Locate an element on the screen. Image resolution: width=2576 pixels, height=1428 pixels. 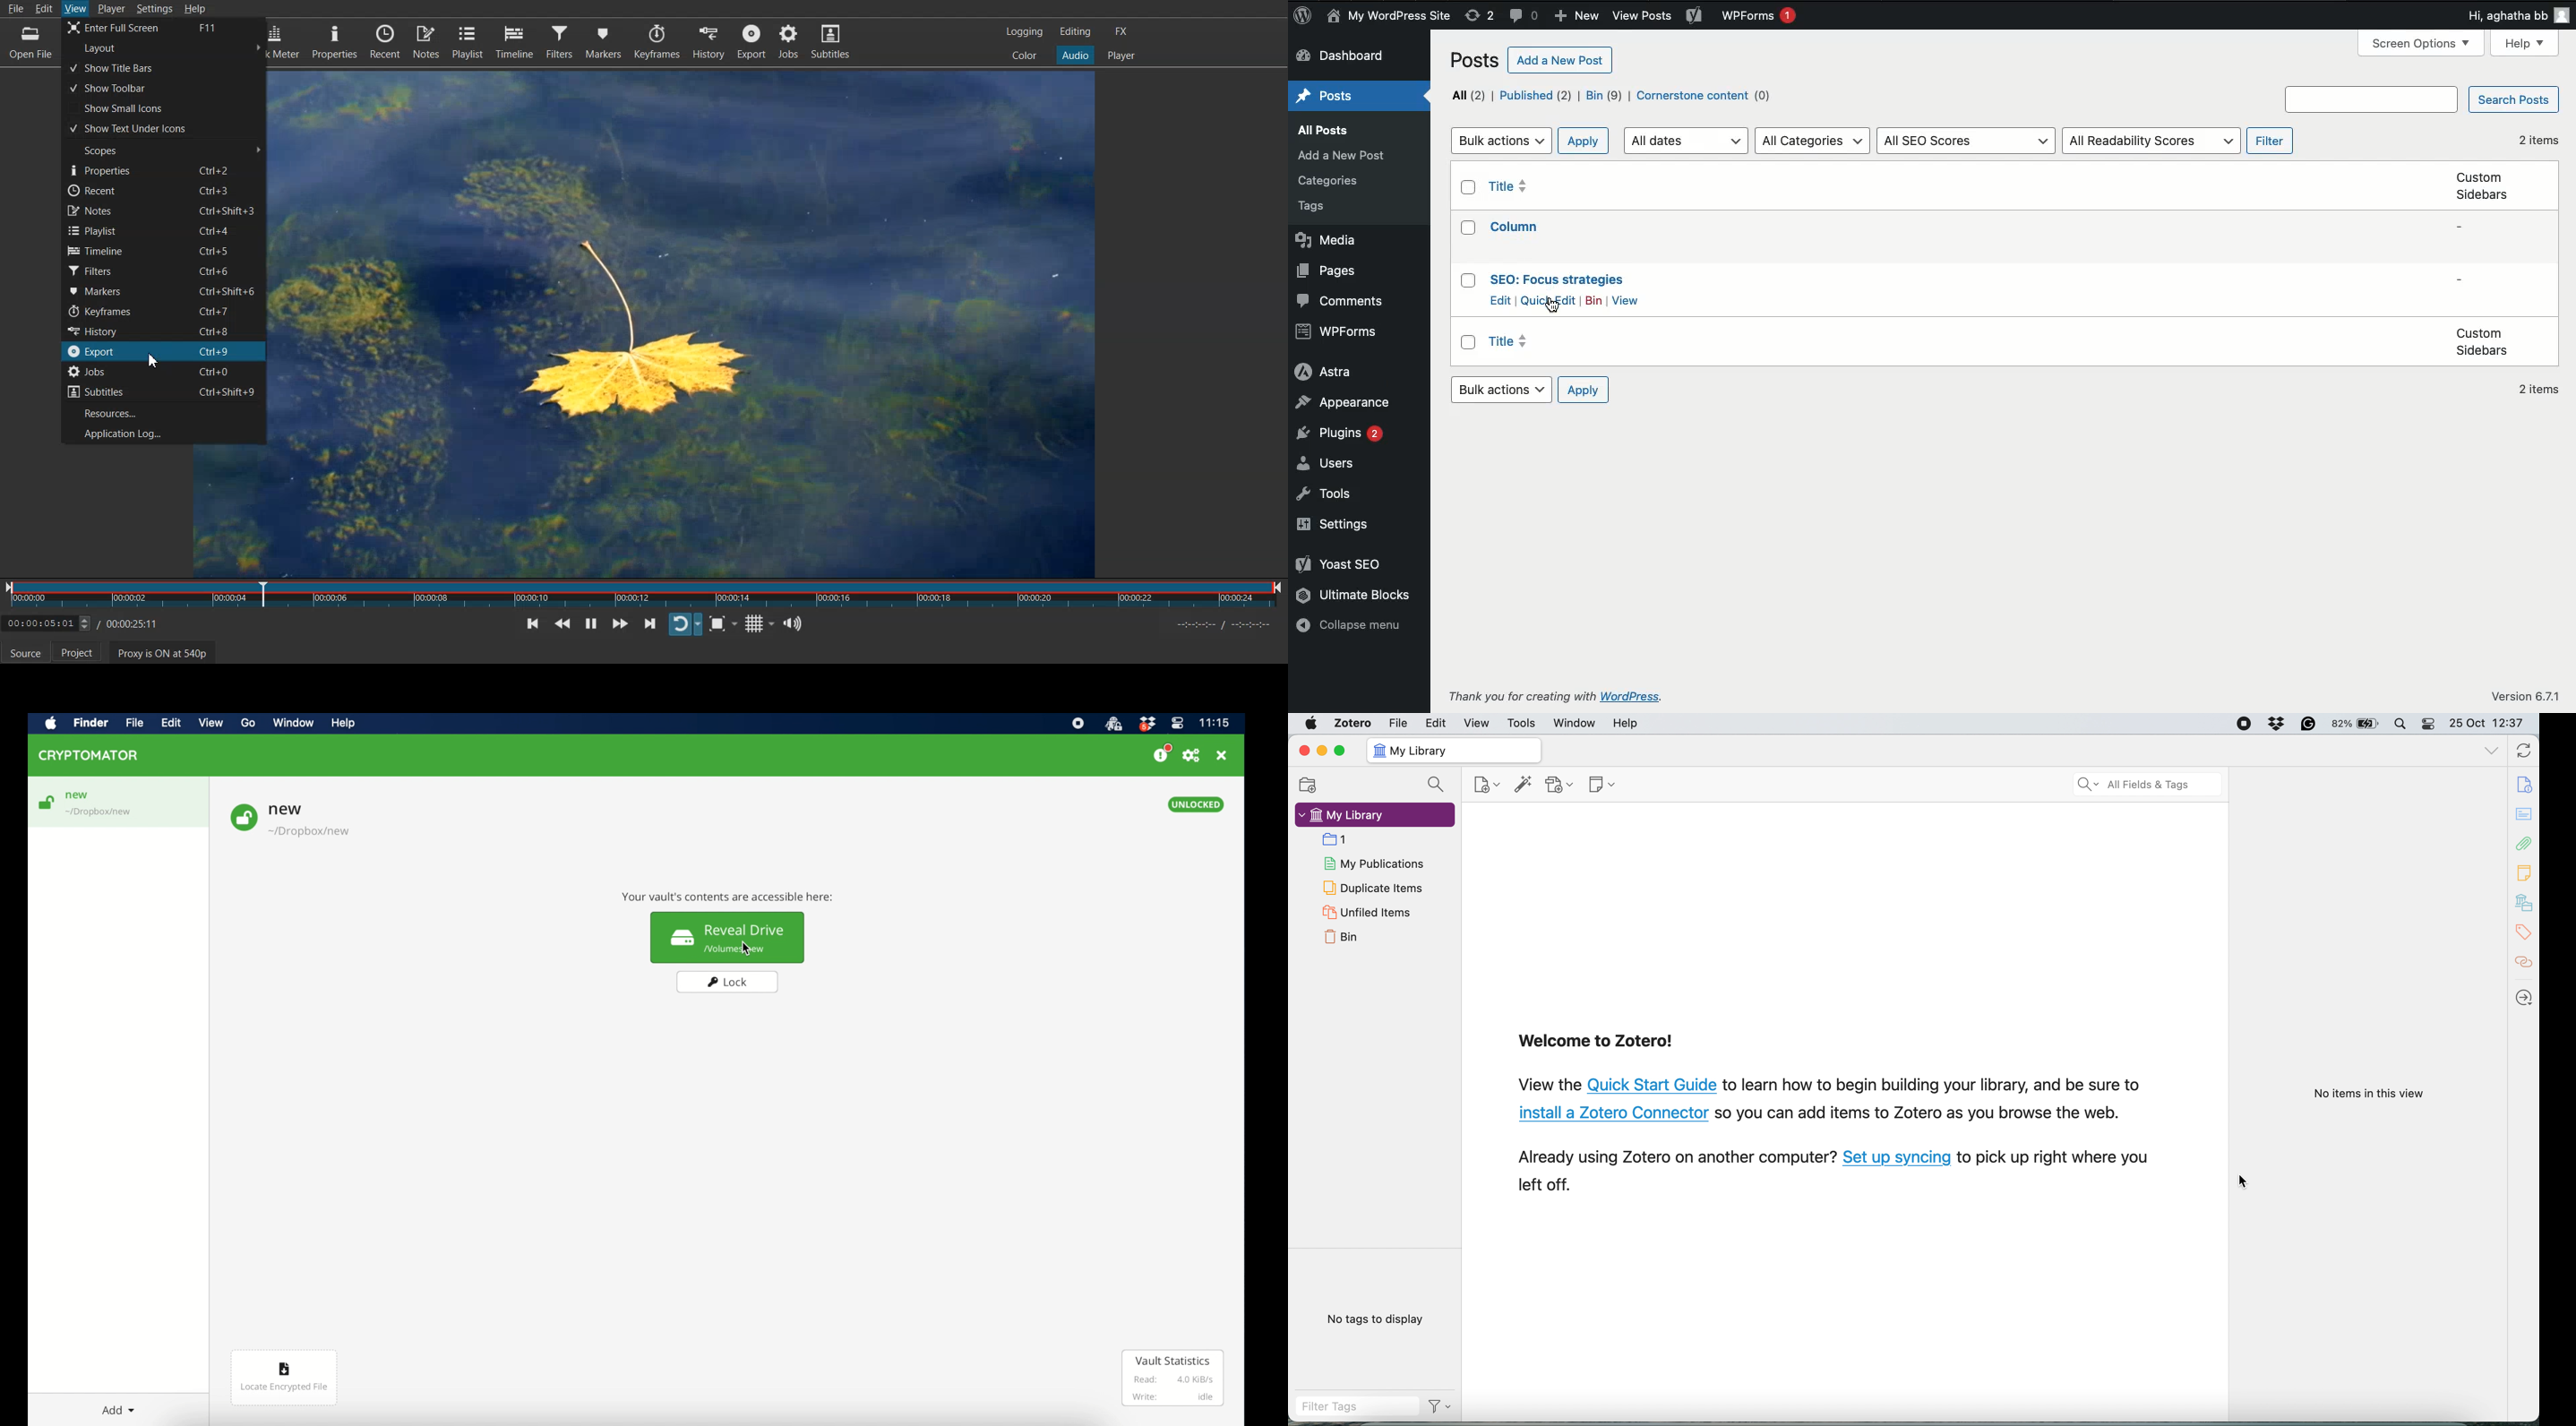
lock is located at coordinates (728, 982).